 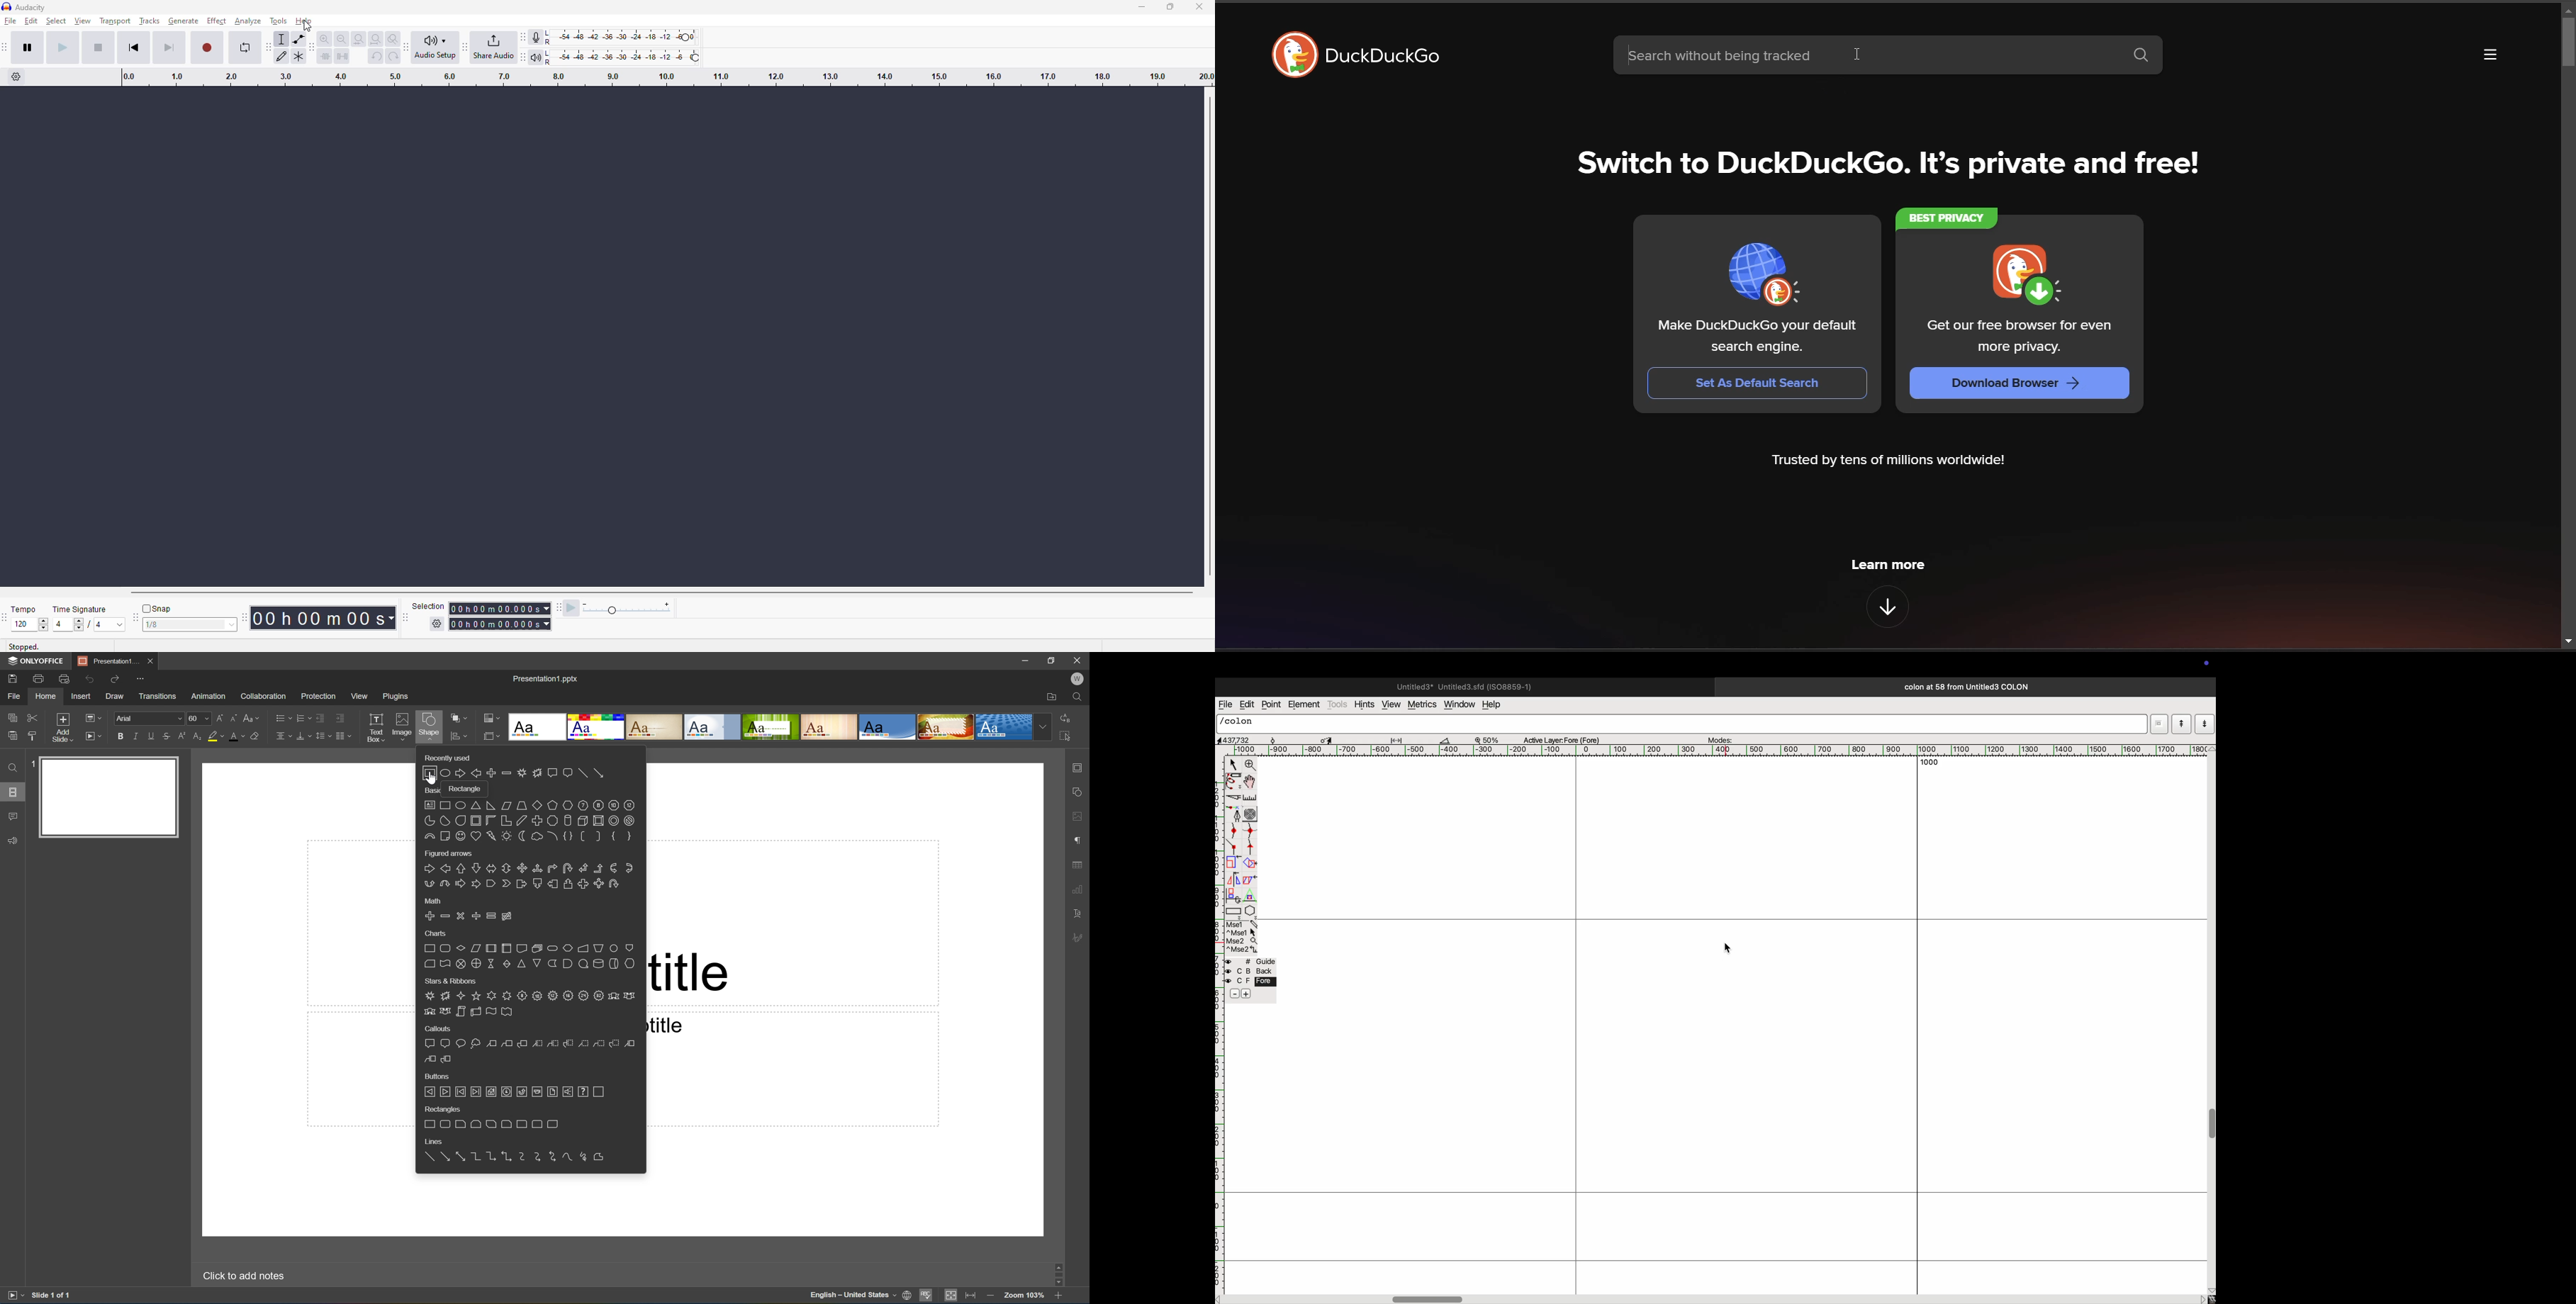 I want to click on audacity, so click(x=25, y=8).